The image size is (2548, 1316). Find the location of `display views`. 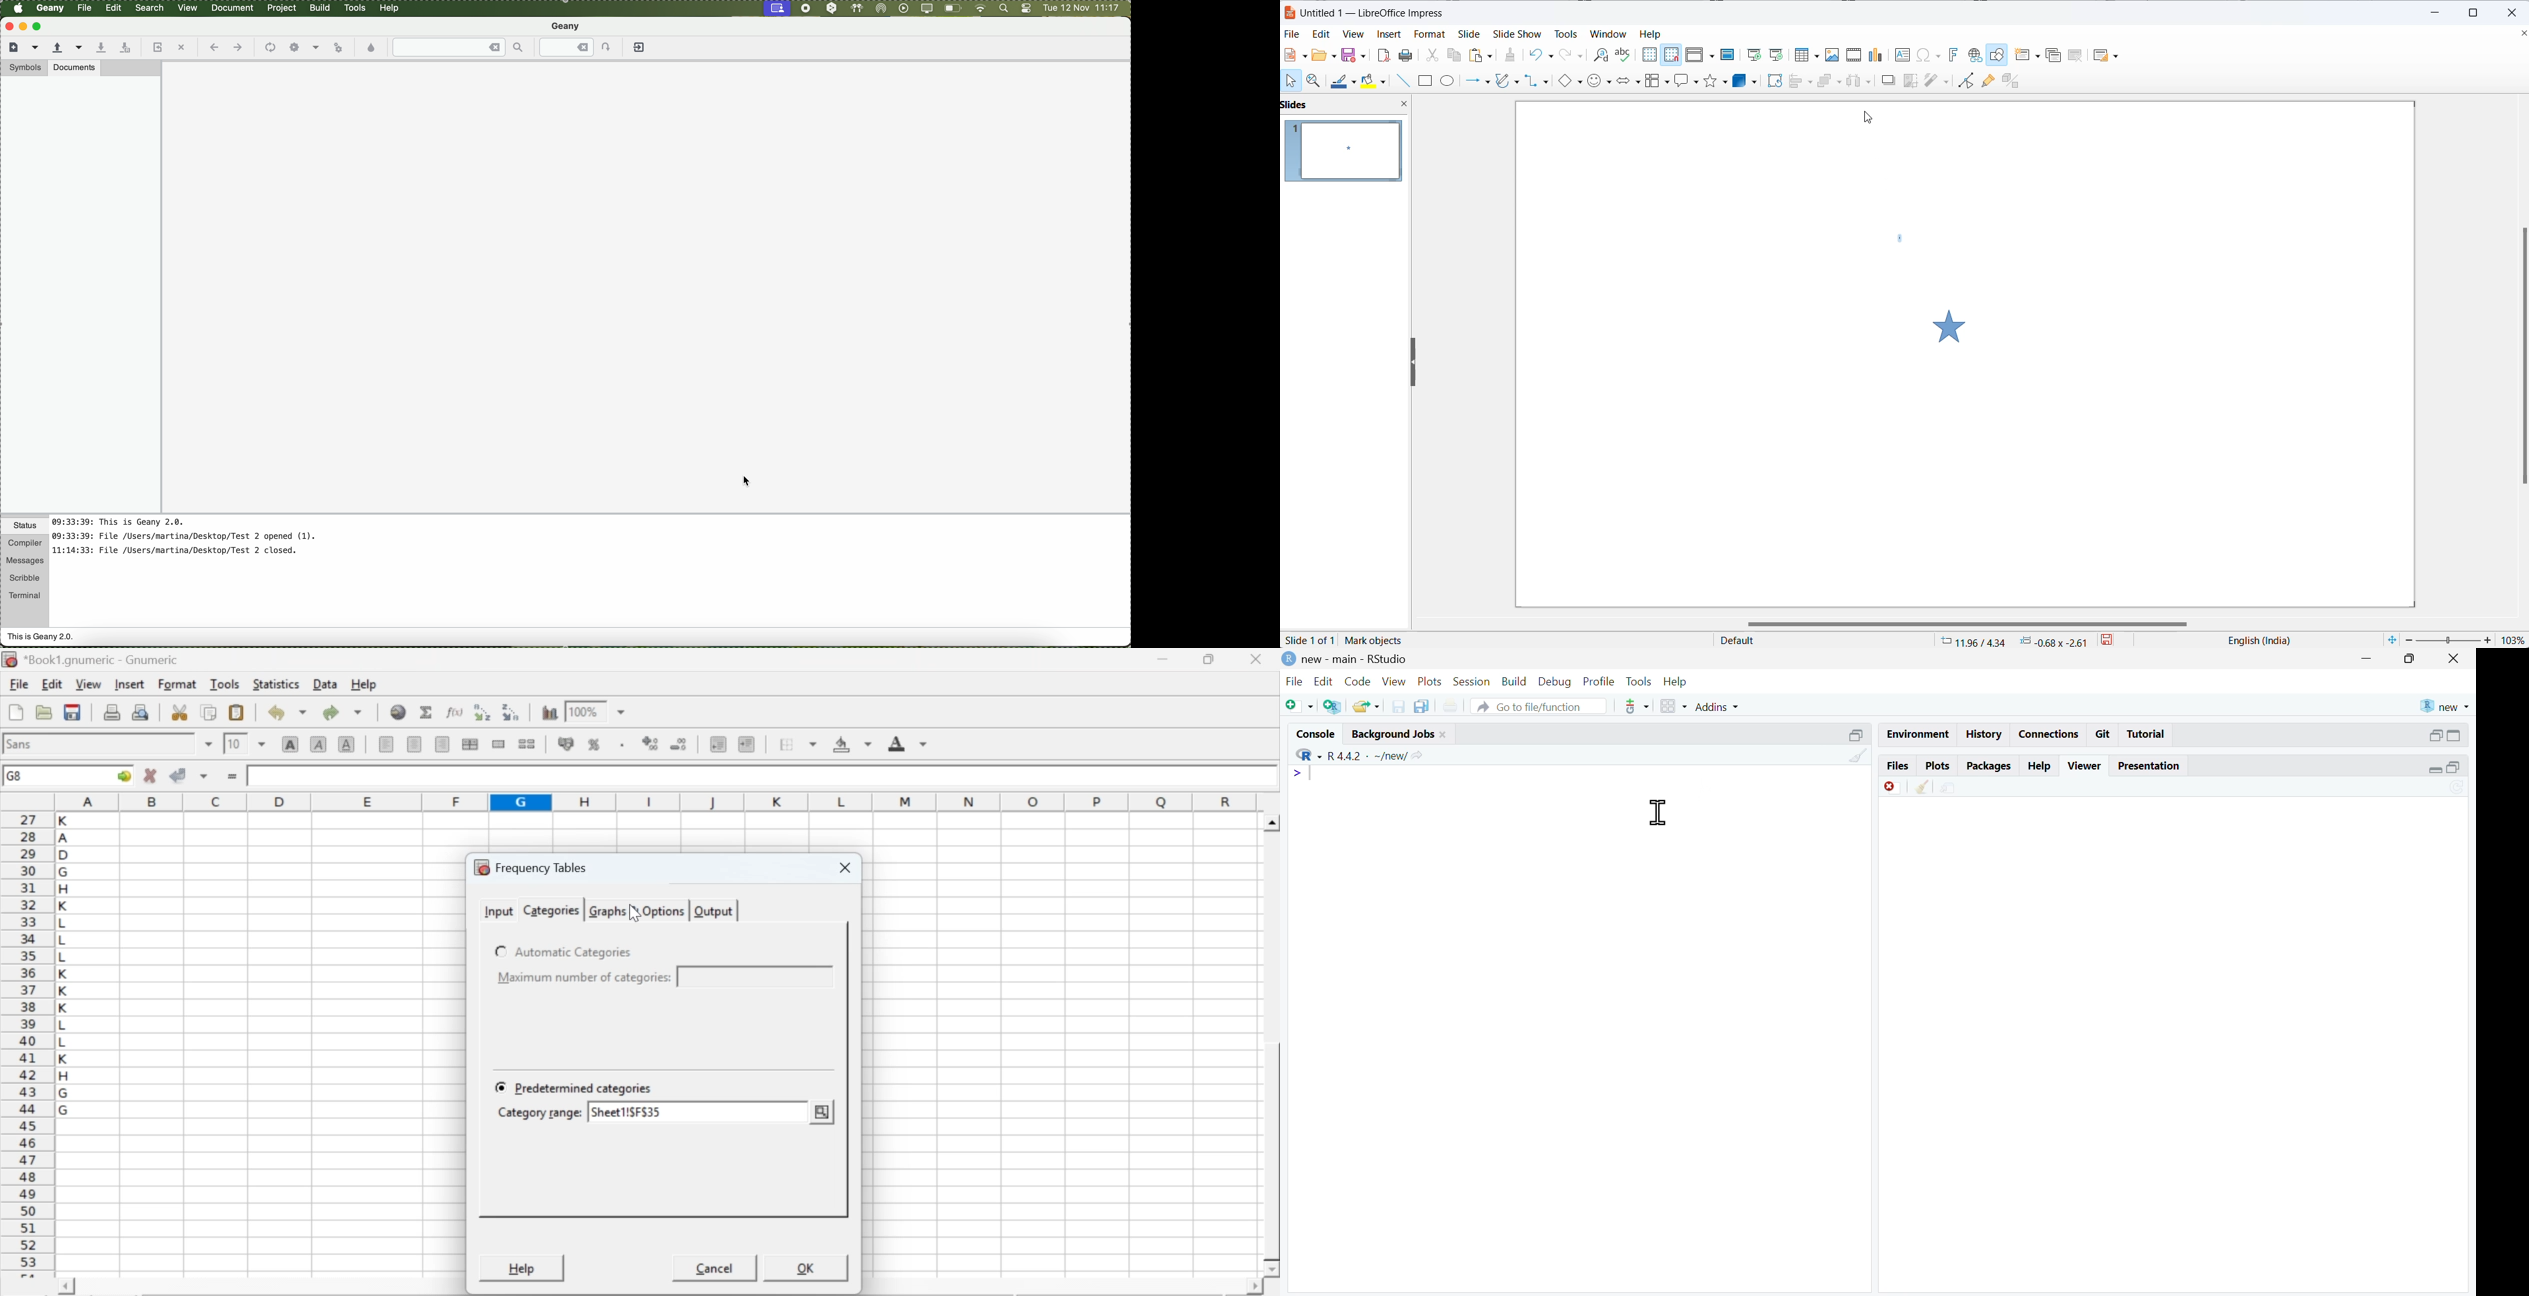

display views is located at coordinates (1701, 54).